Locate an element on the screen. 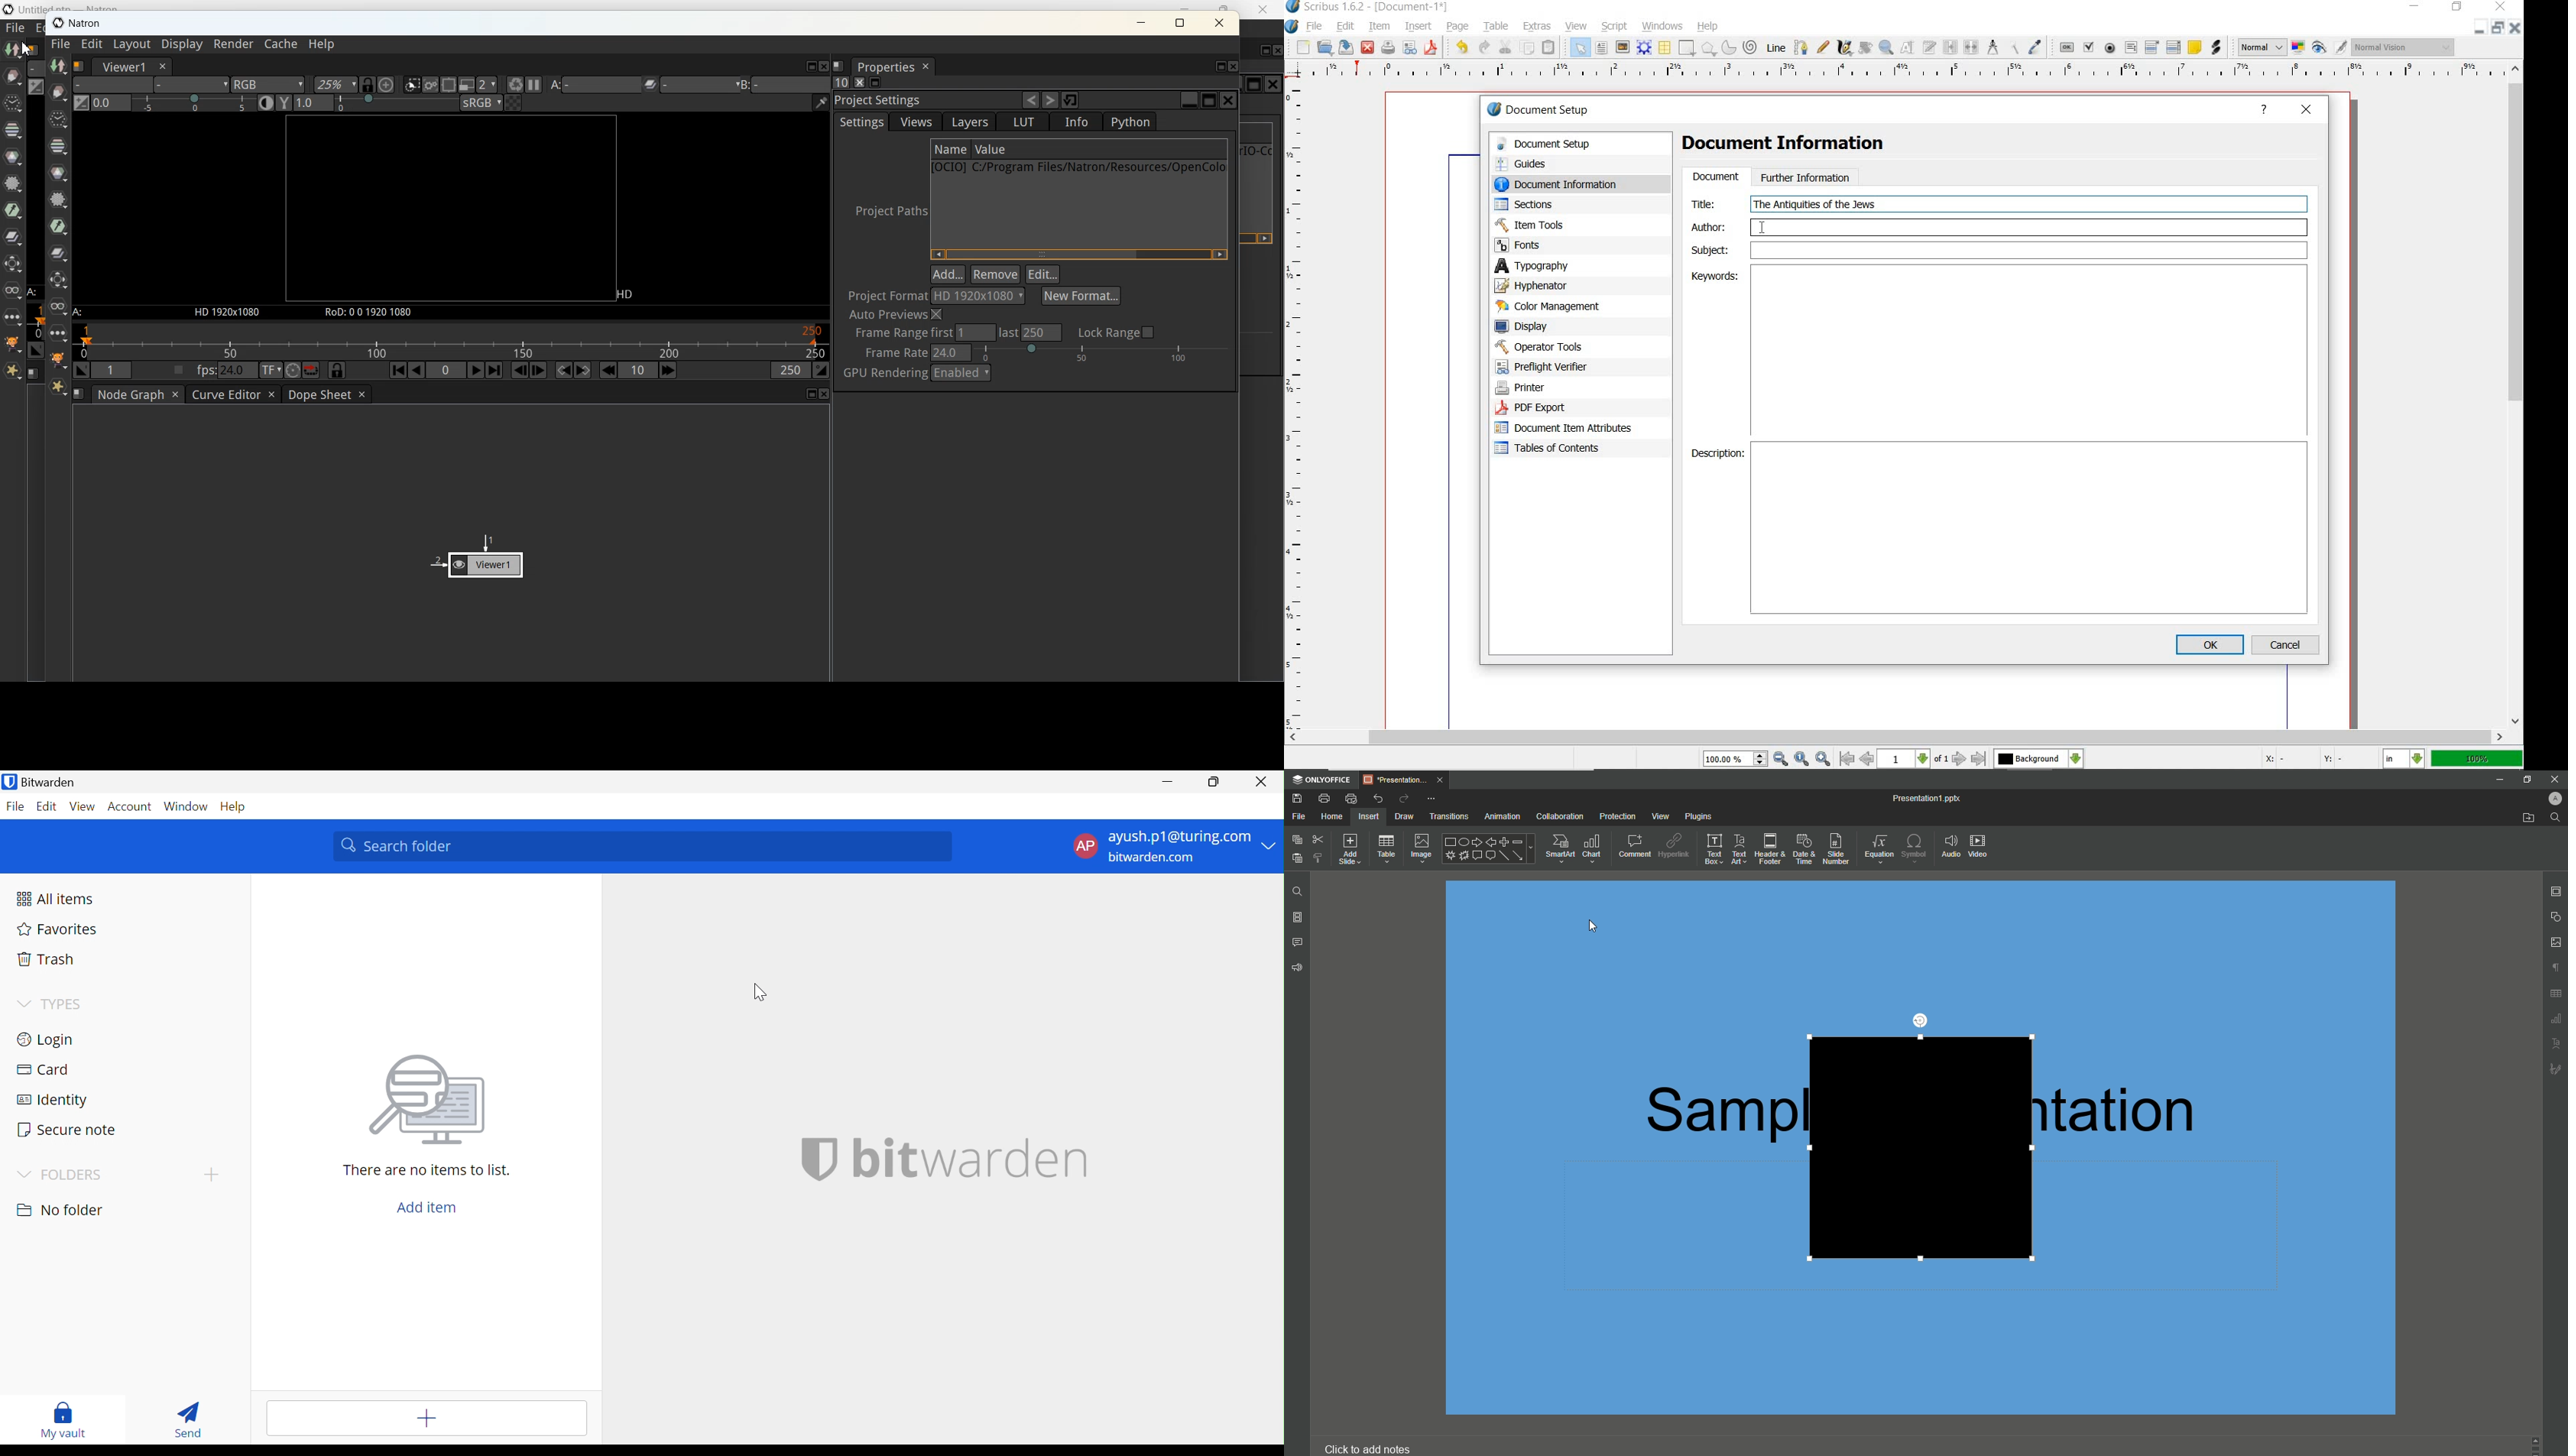  No folder is located at coordinates (63, 1210).